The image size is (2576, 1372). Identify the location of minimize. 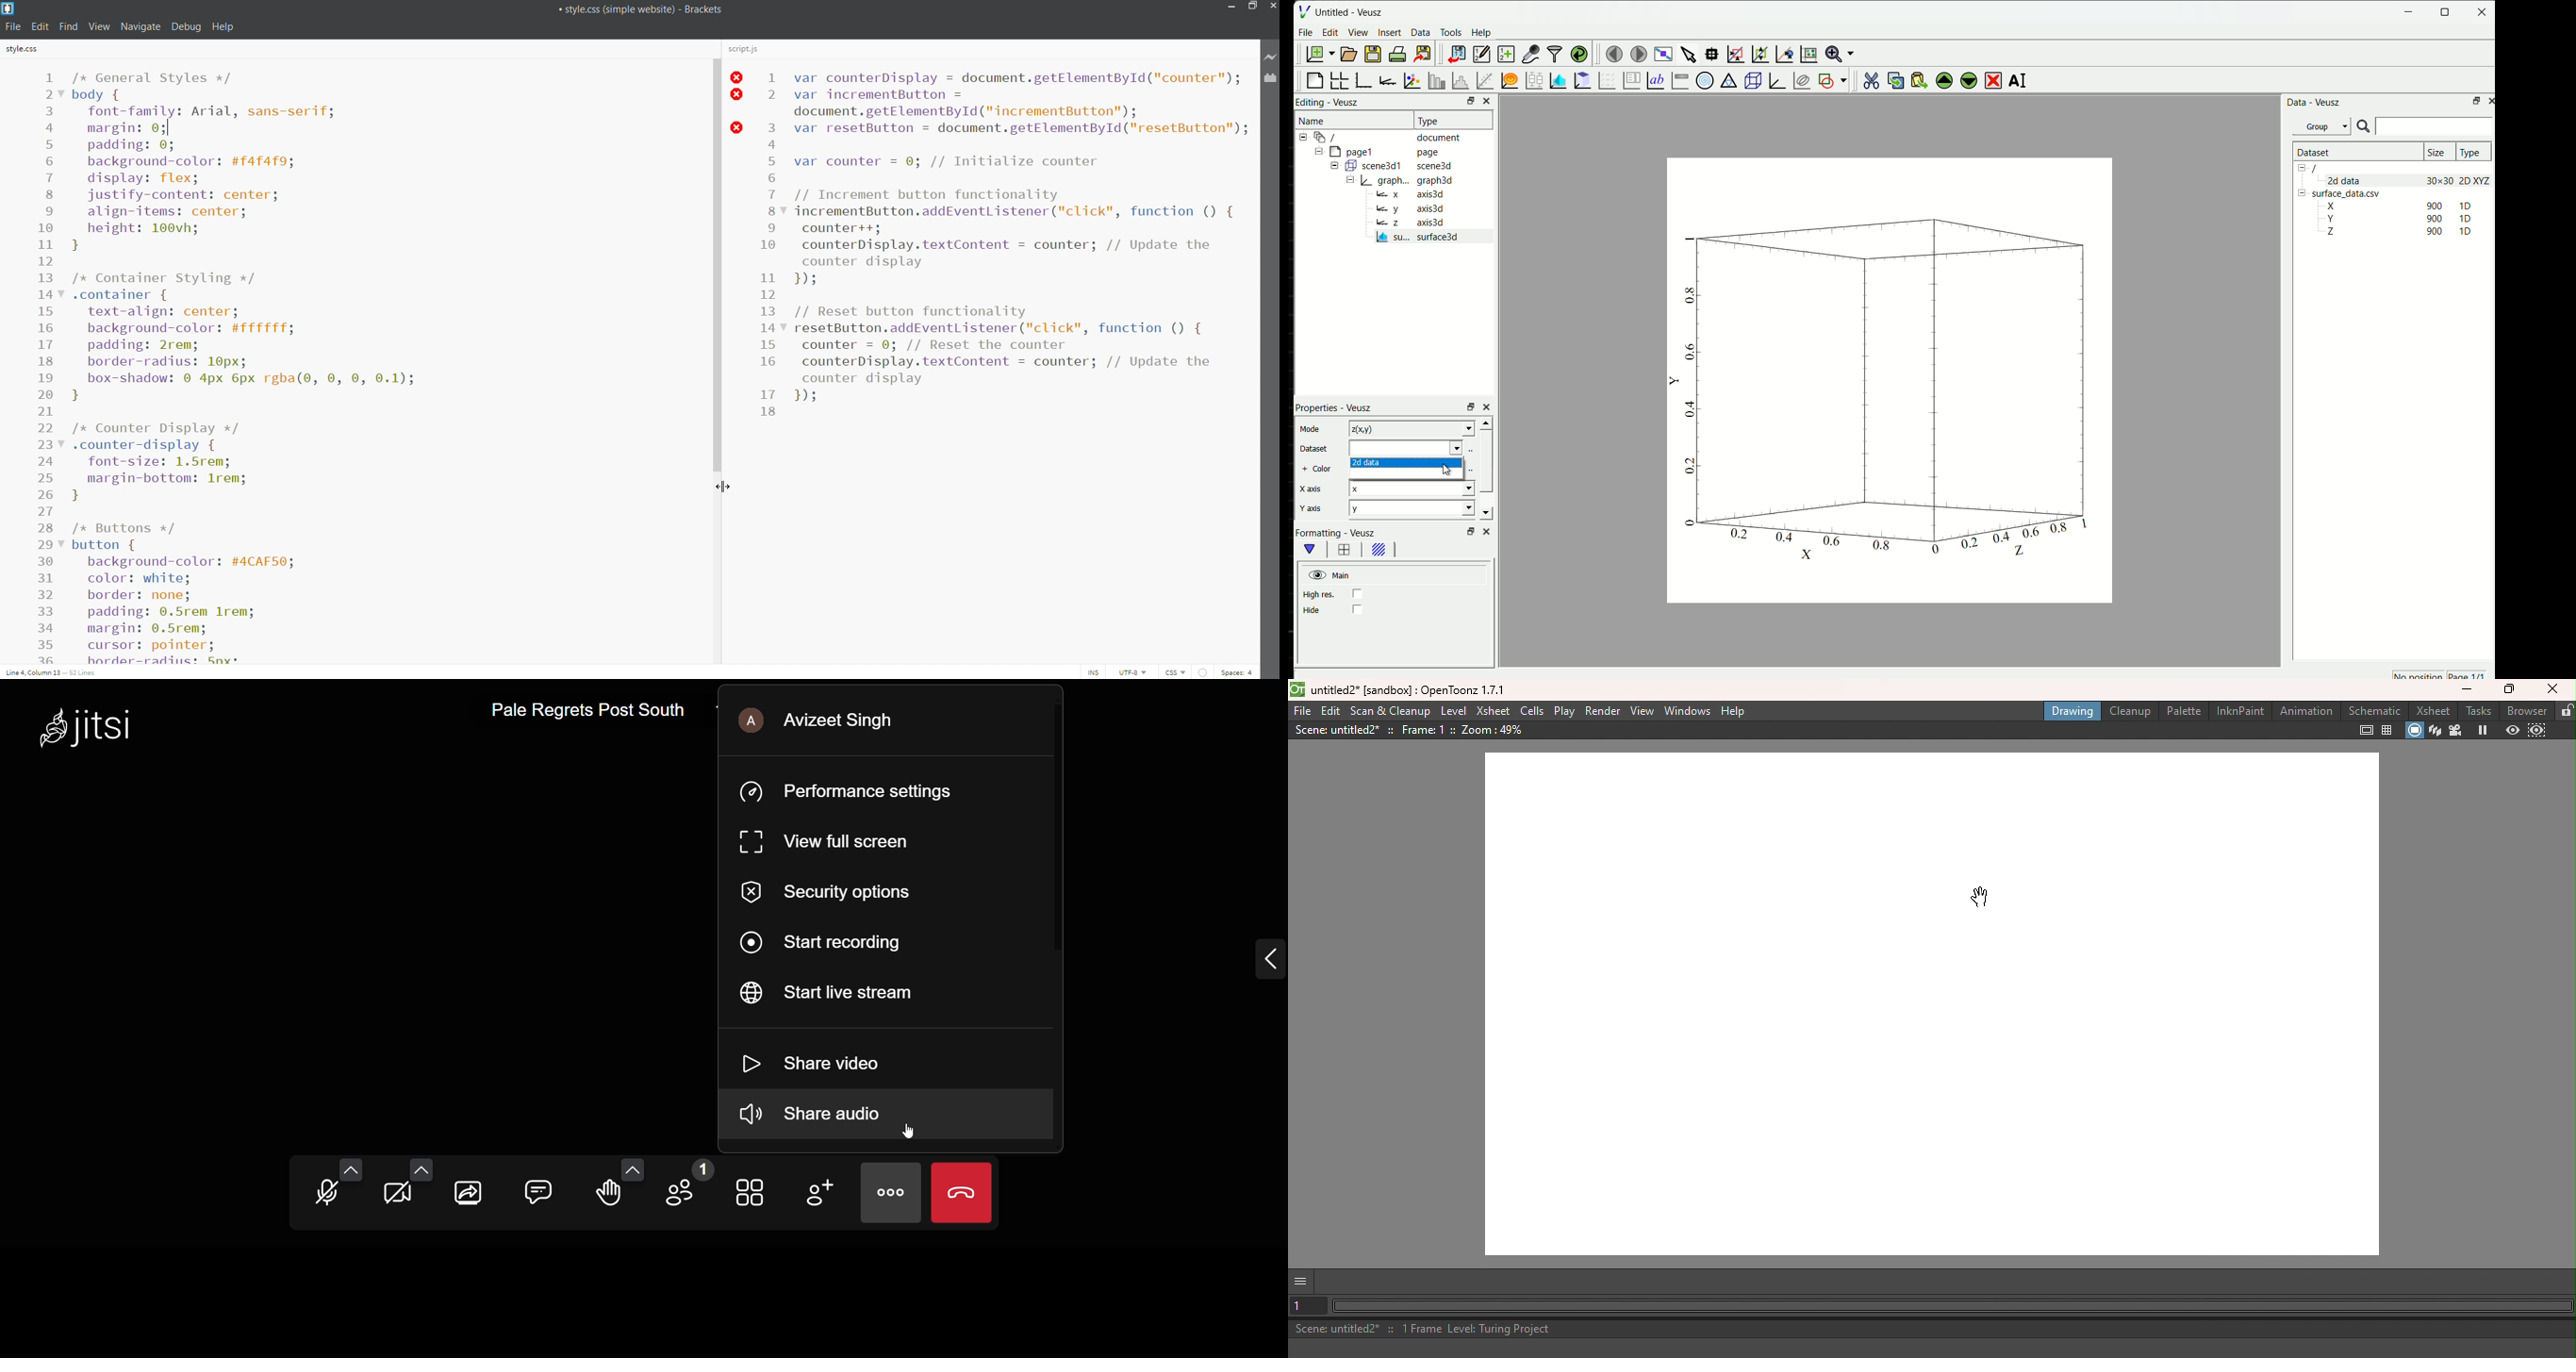
(1232, 7).